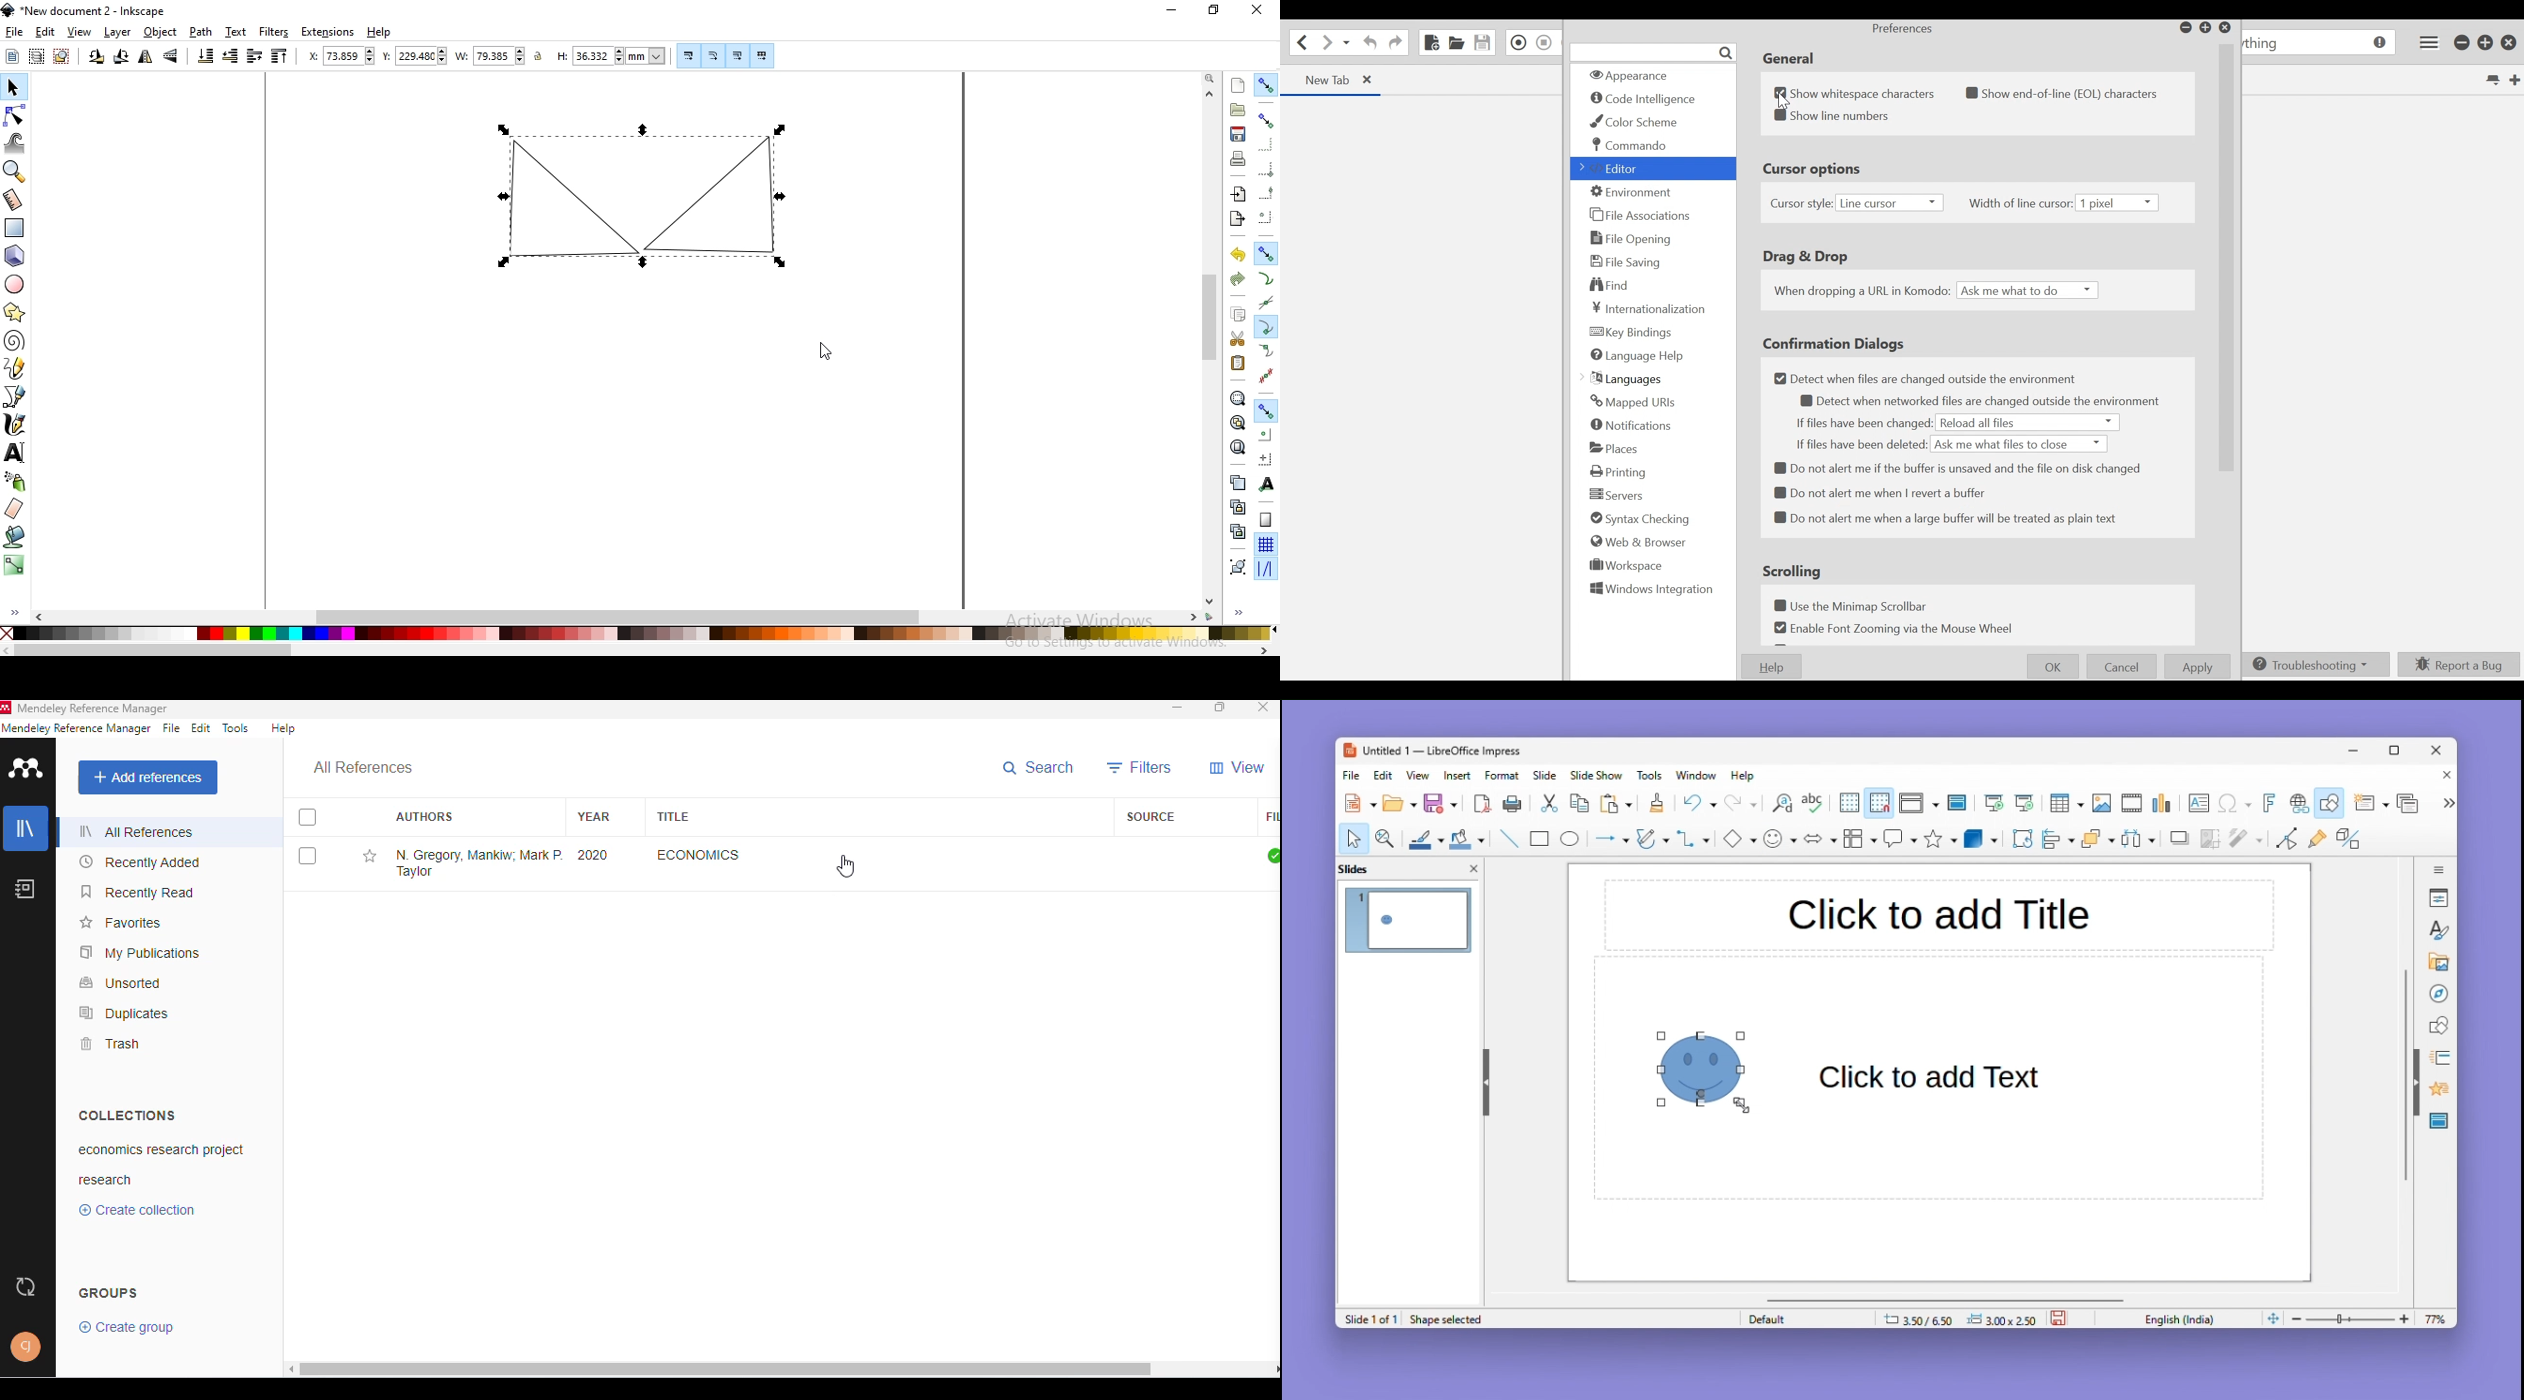 The height and width of the screenshot is (1400, 2548). What do you see at coordinates (1409, 923) in the screenshot?
I see `current slide` at bounding box center [1409, 923].